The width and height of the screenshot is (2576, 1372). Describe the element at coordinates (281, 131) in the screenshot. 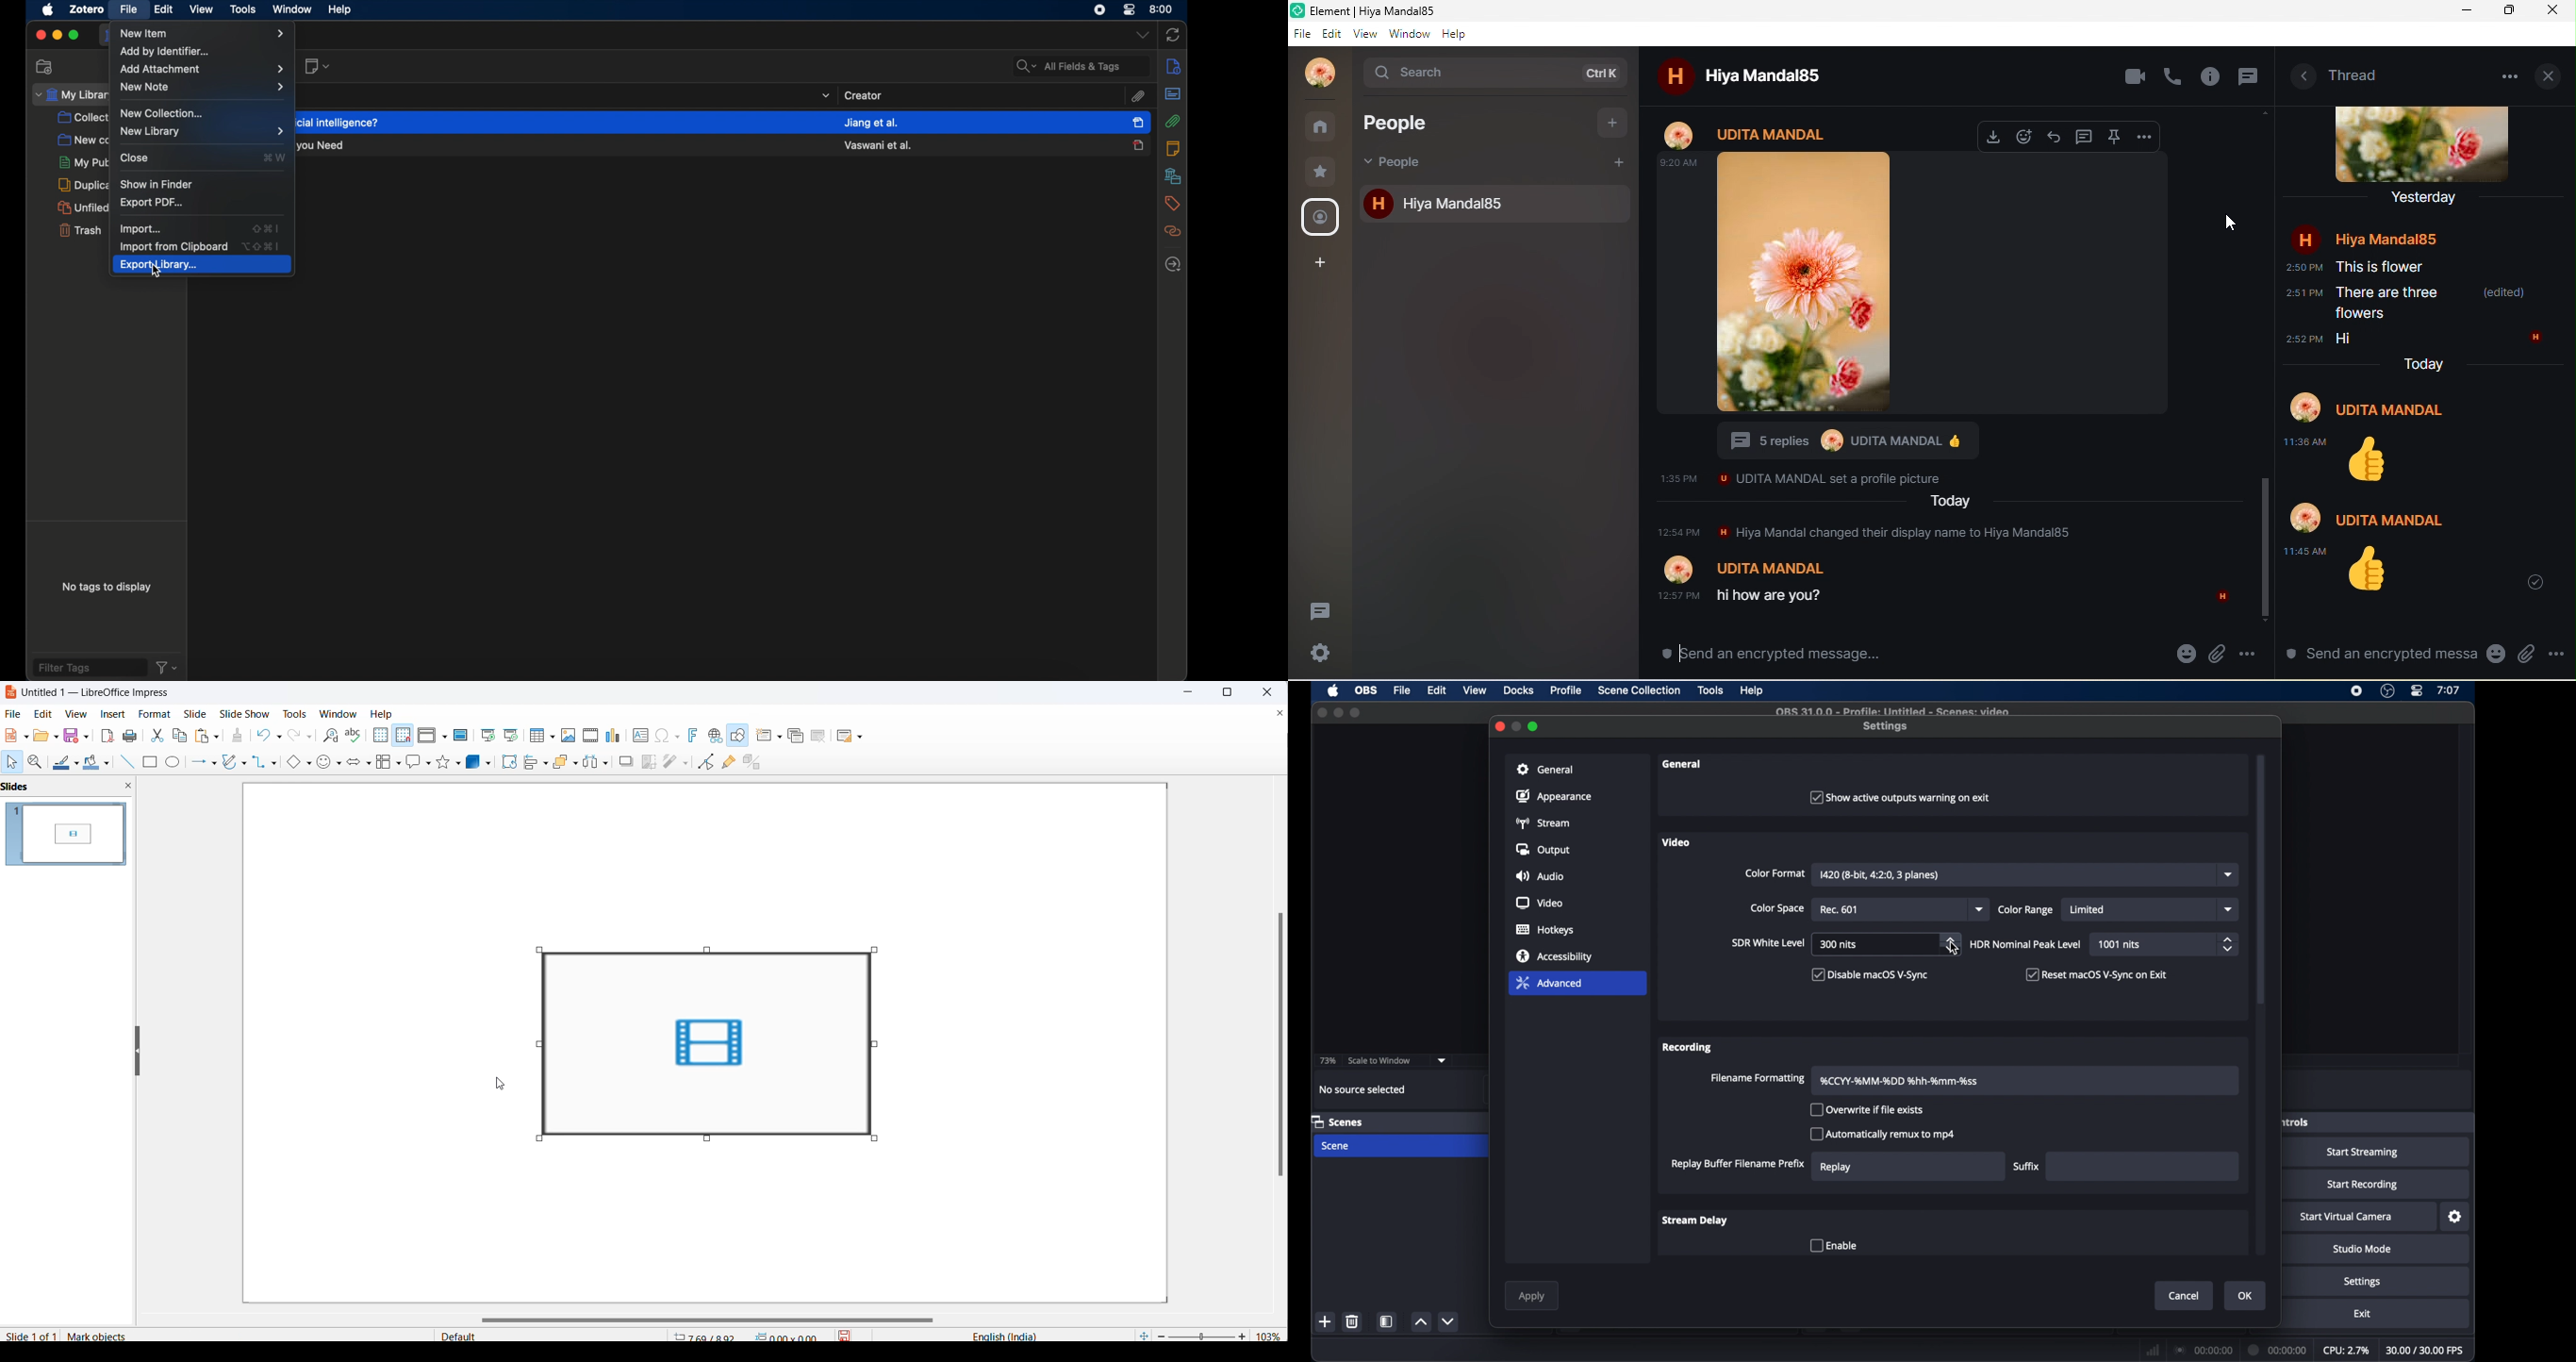

I see `new library menu` at that location.